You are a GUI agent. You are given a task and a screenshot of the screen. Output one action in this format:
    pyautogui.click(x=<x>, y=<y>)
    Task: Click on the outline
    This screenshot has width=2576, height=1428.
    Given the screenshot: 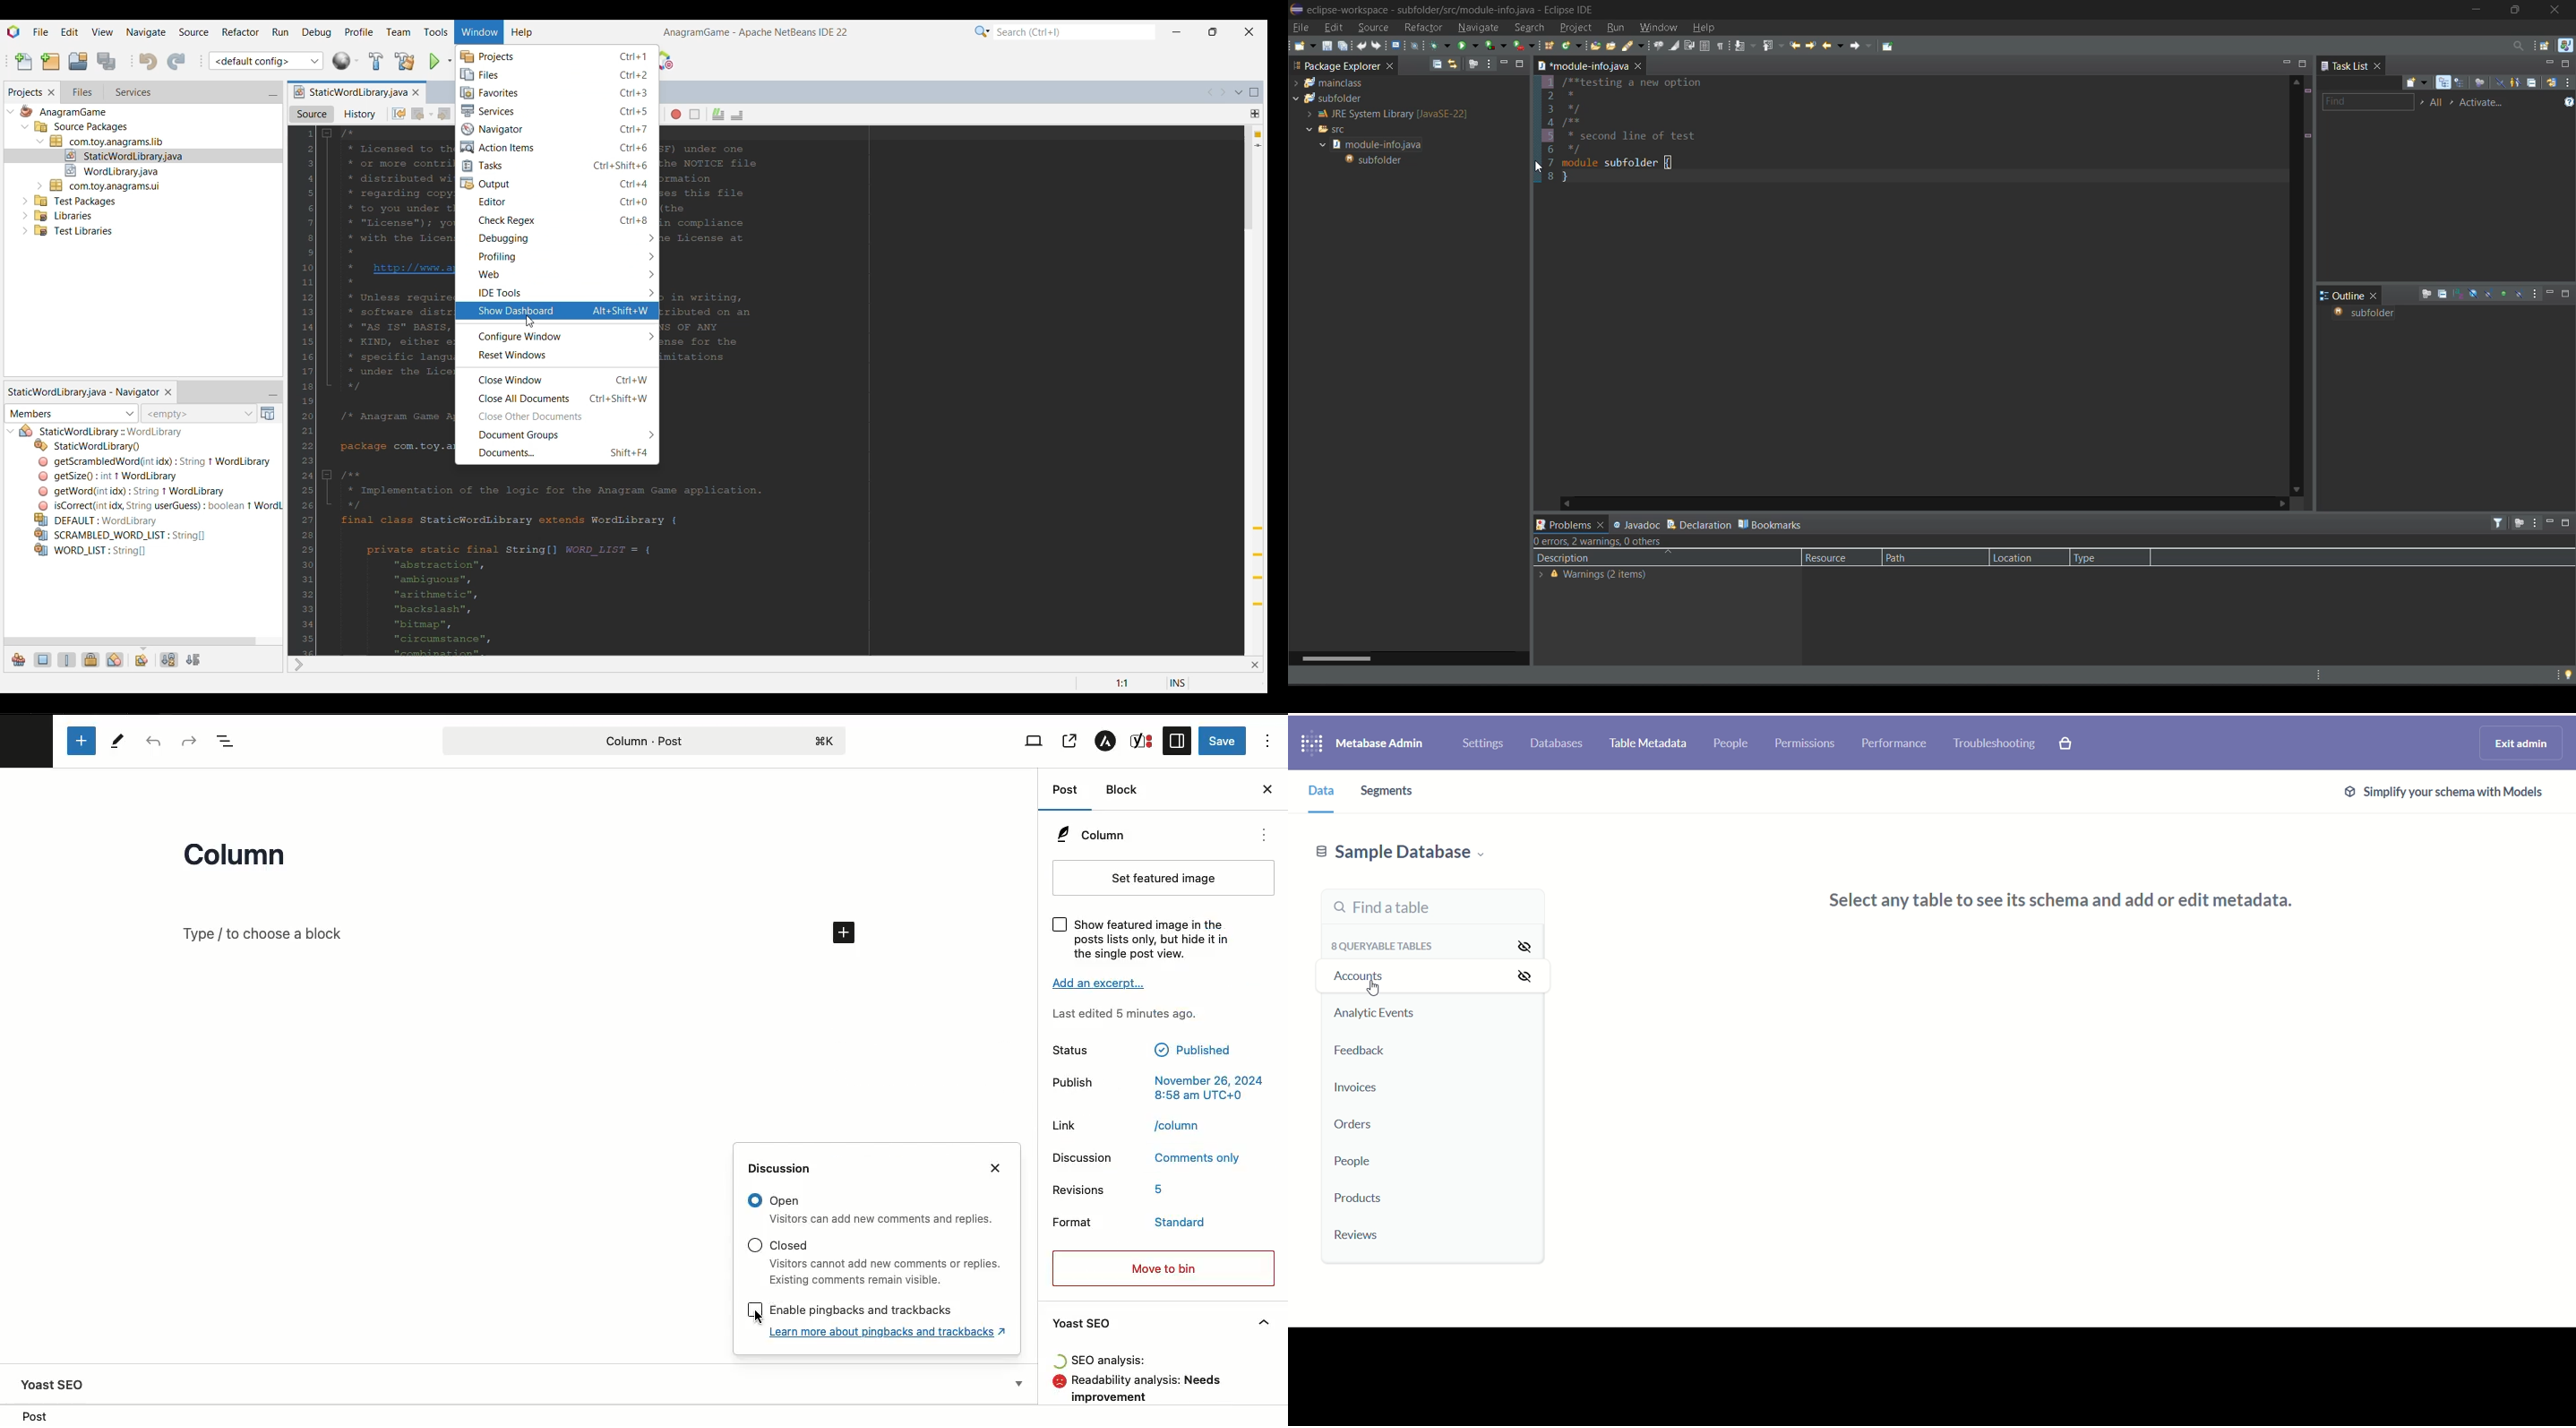 What is the action you would take?
    pyautogui.click(x=2343, y=296)
    